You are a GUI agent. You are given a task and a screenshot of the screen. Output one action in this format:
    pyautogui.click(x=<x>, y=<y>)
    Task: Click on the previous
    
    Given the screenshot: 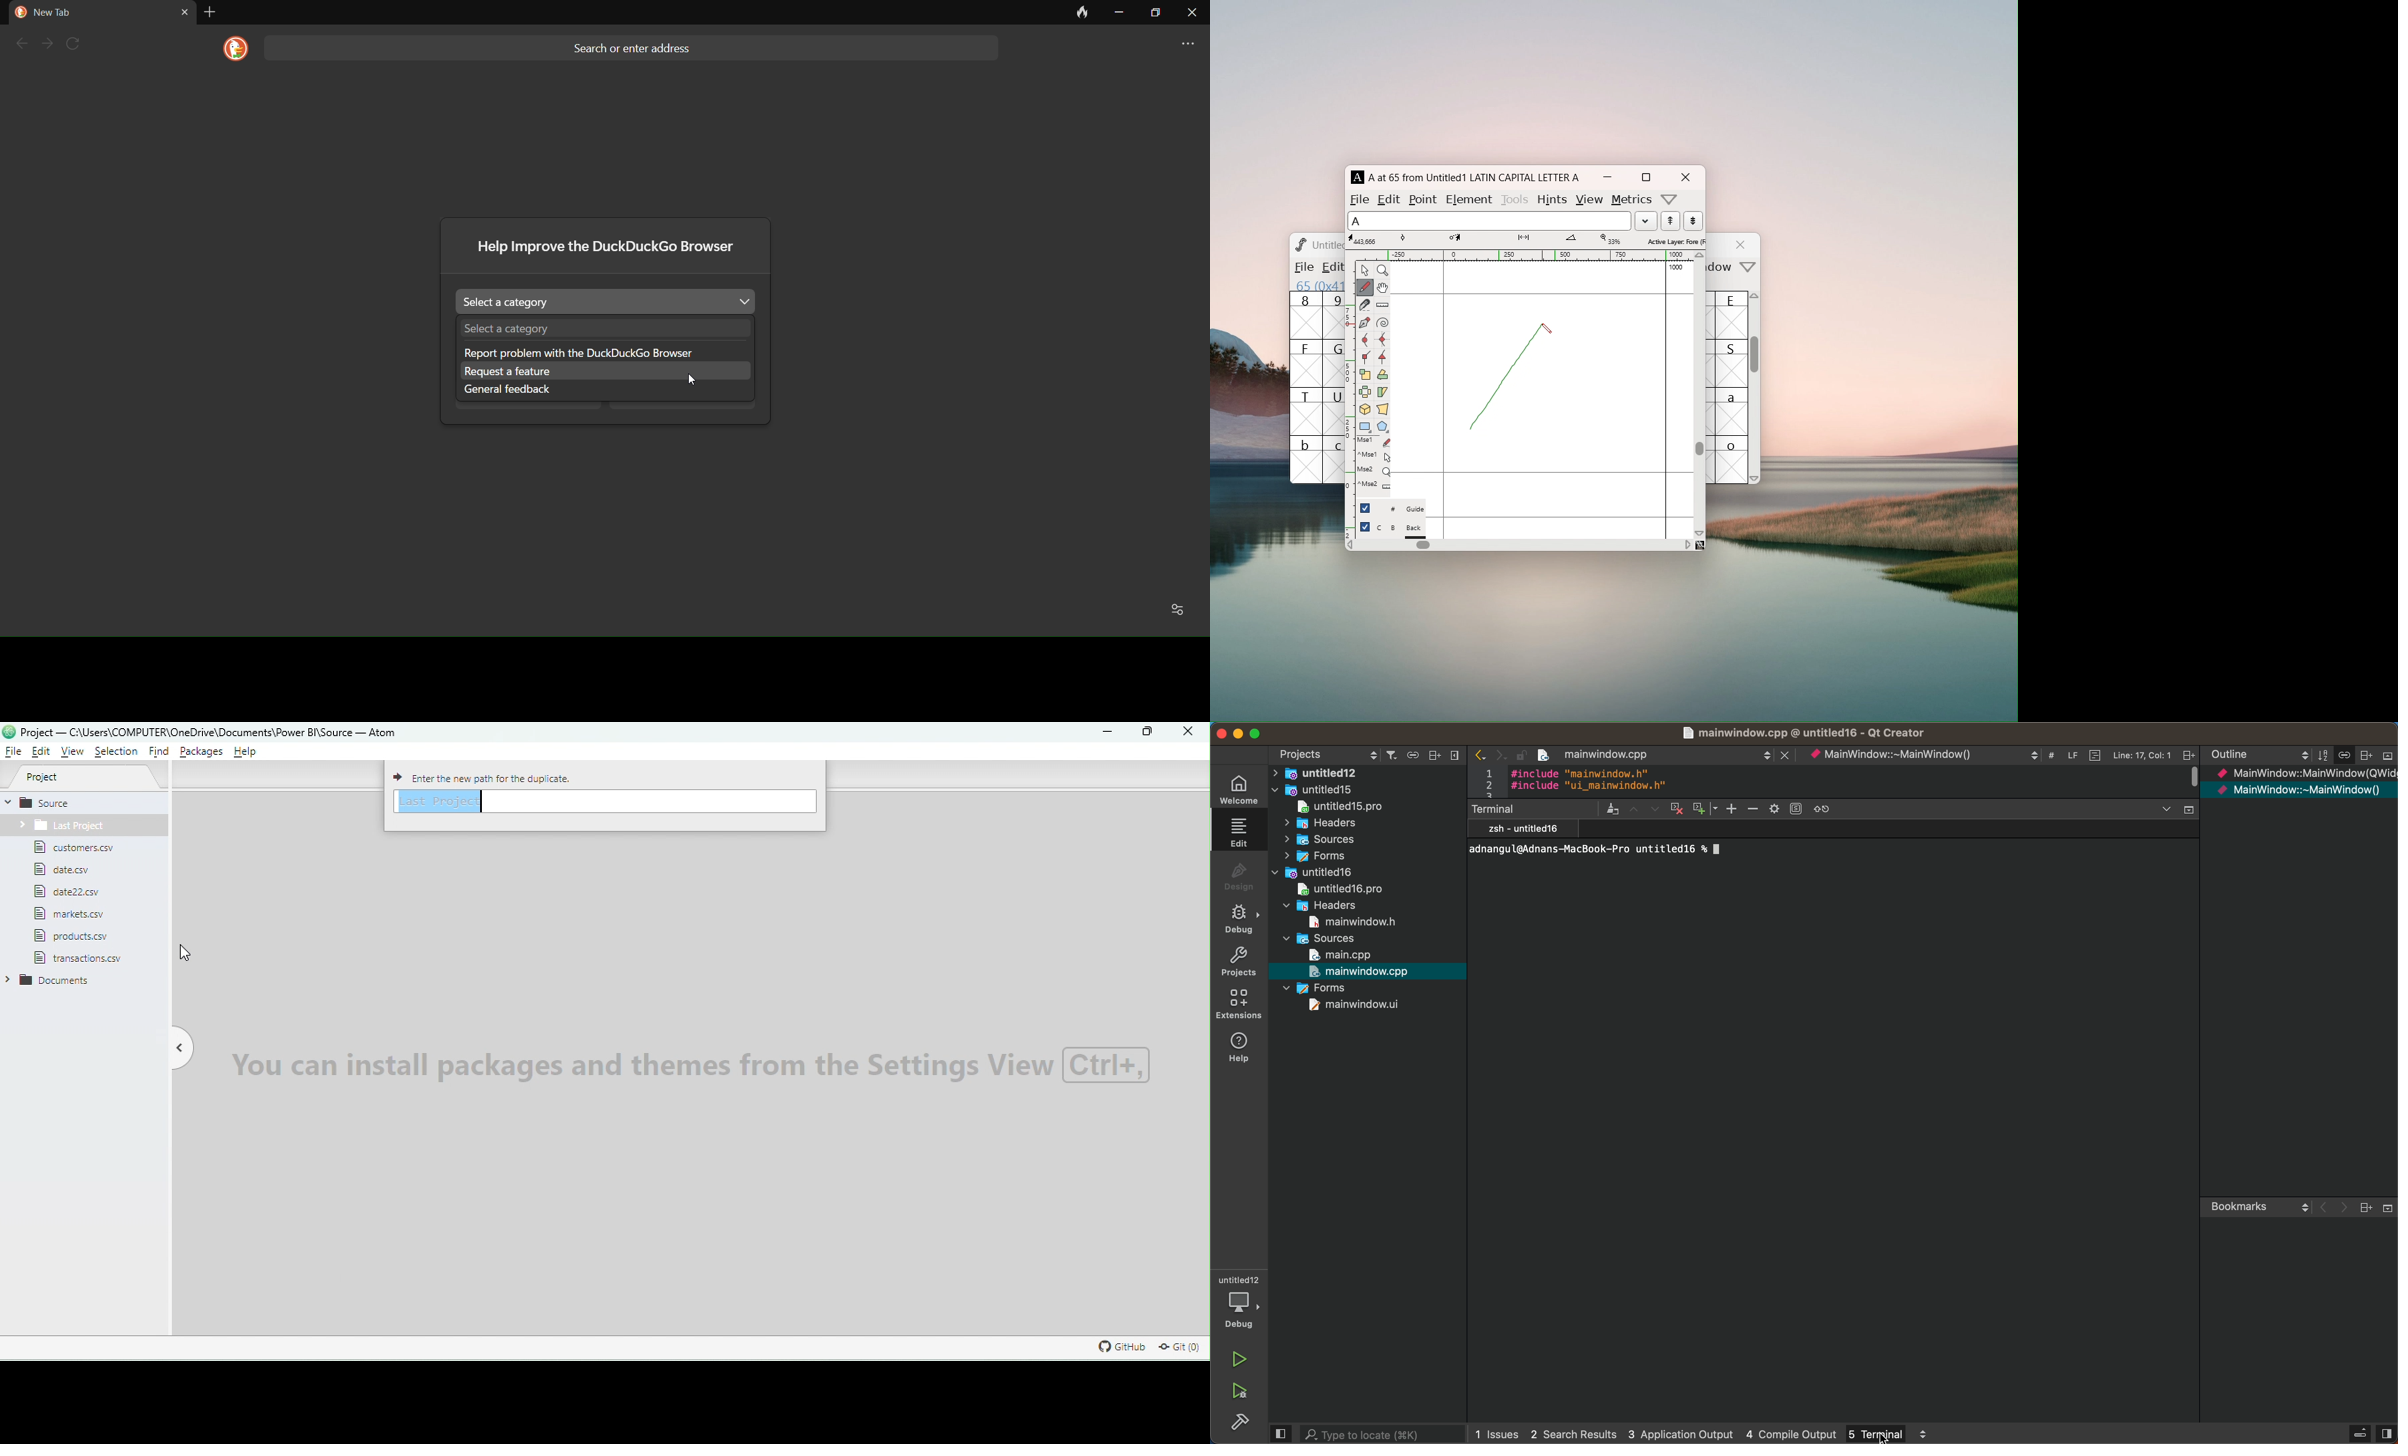 What is the action you would take?
    pyautogui.click(x=1454, y=754)
    